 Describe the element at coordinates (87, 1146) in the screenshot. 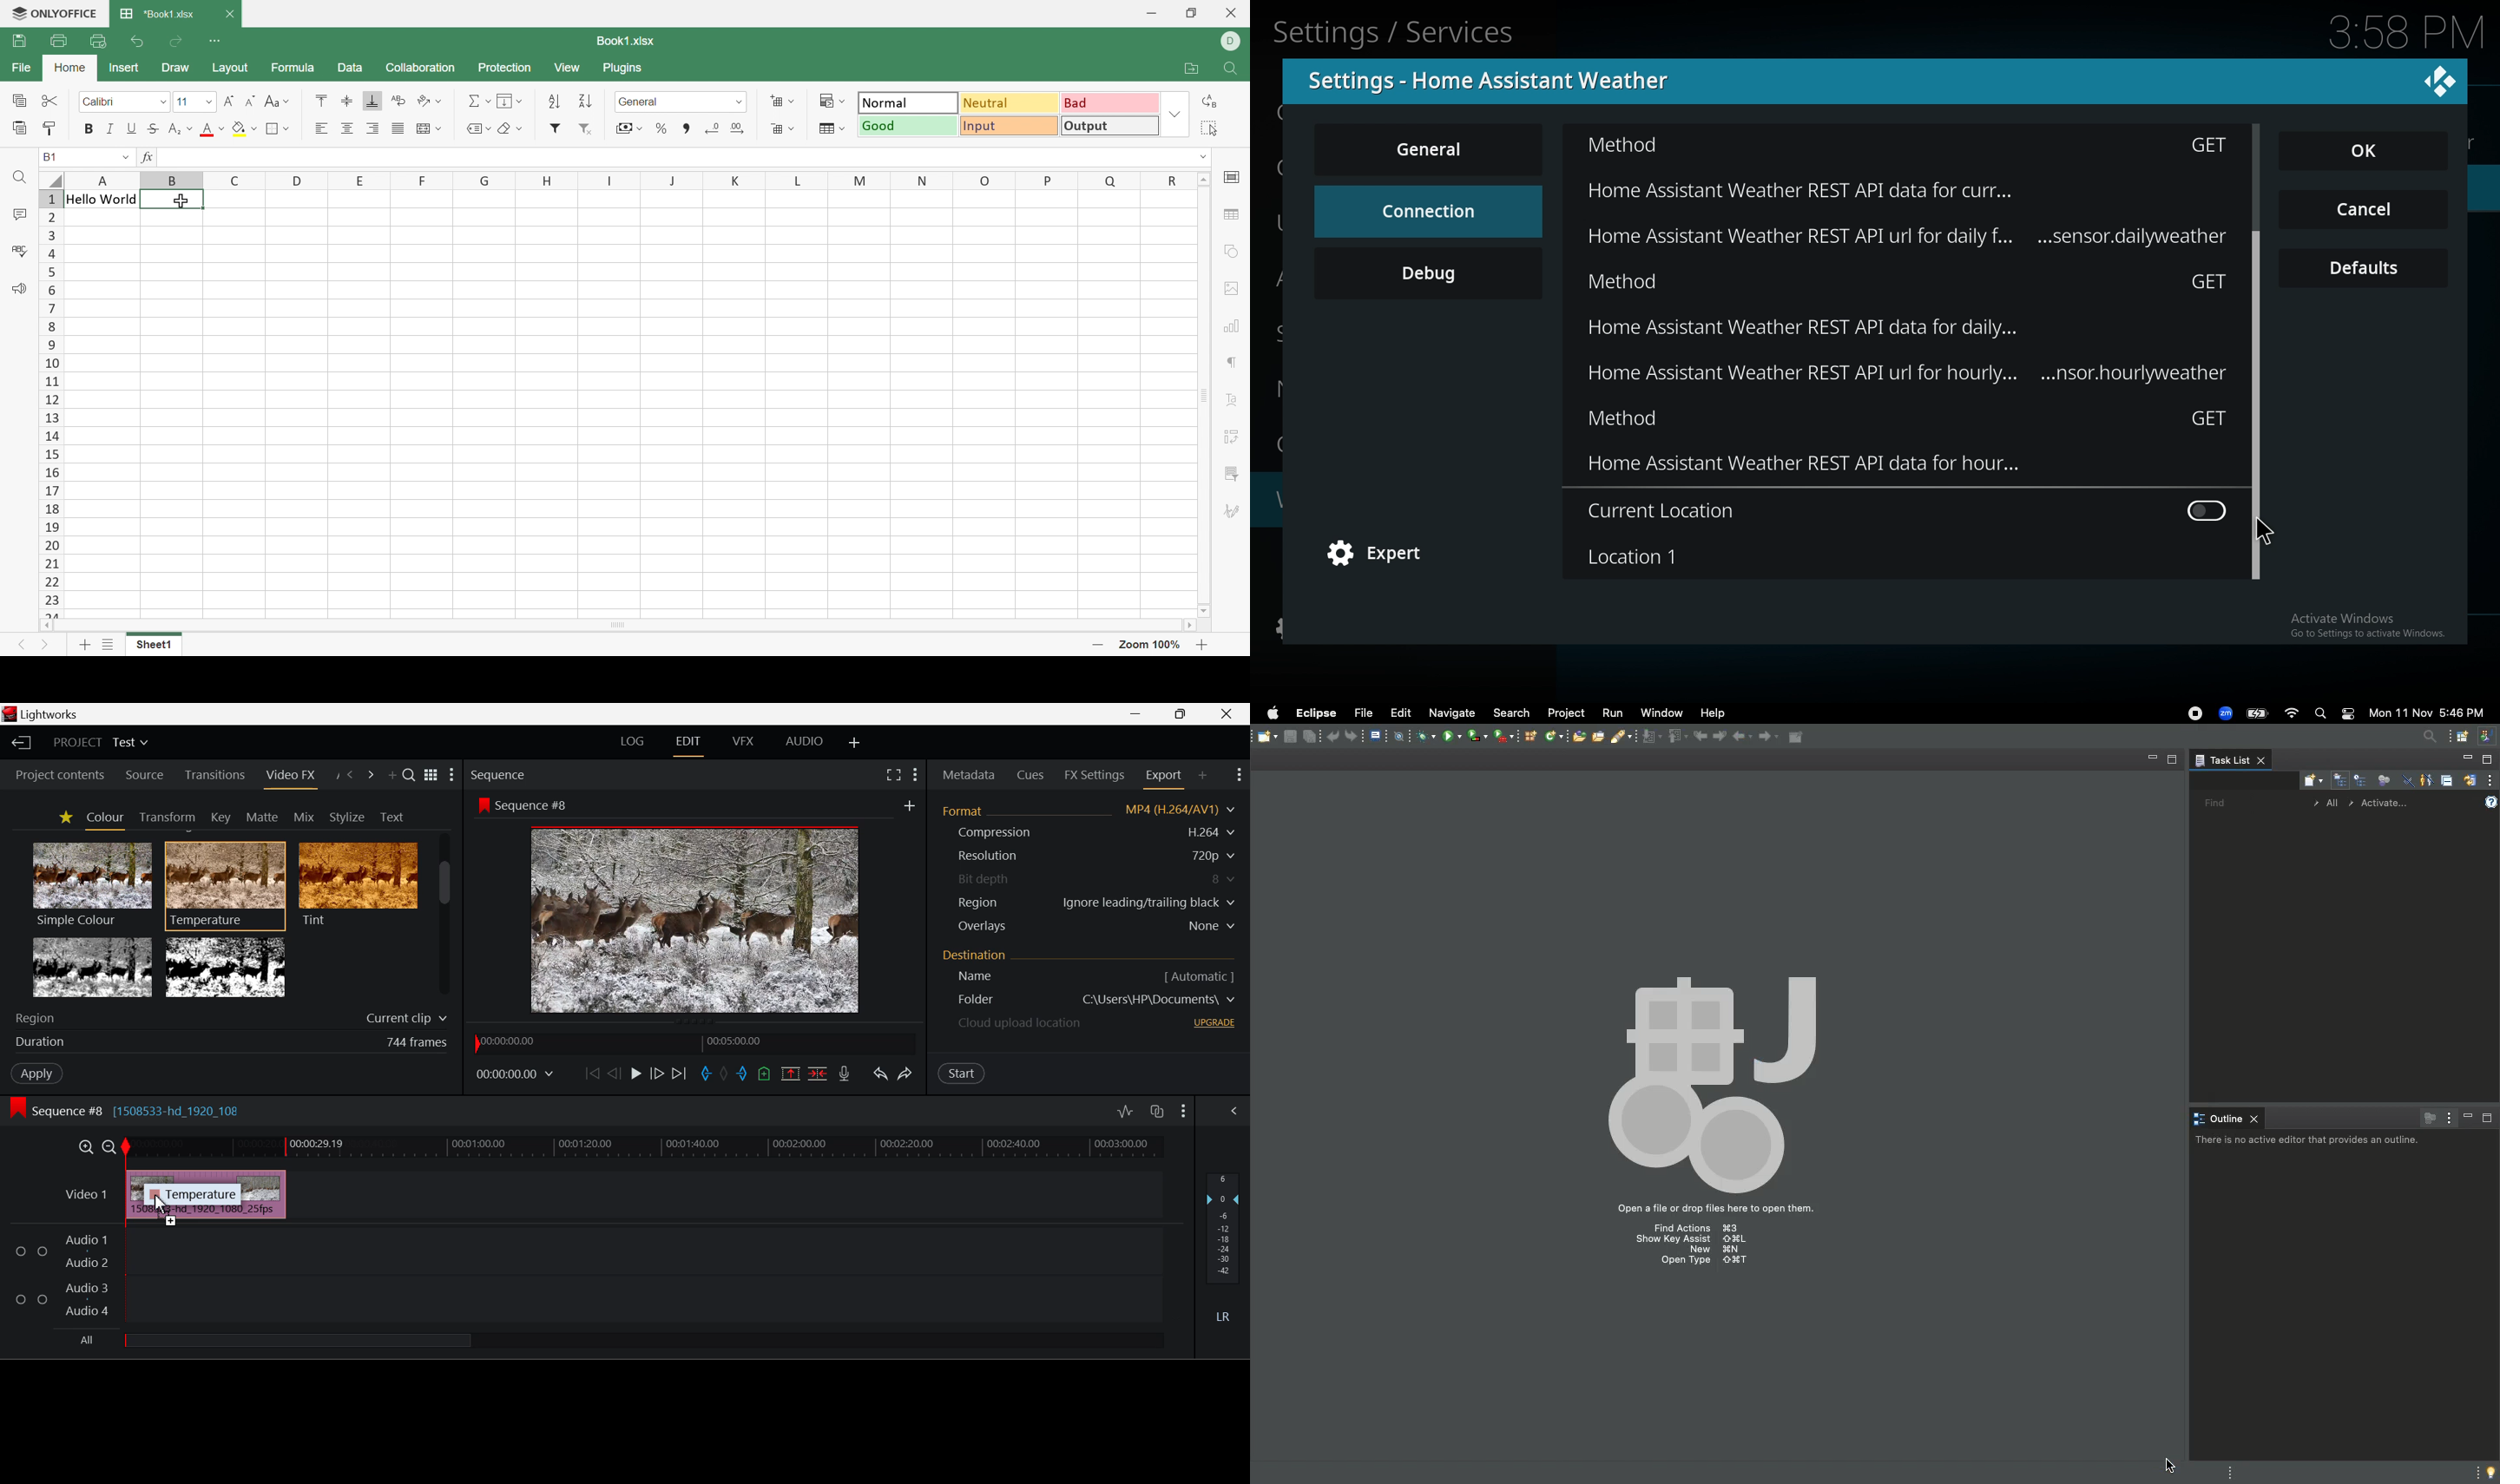

I see `Timeline Zoom In` at that location.